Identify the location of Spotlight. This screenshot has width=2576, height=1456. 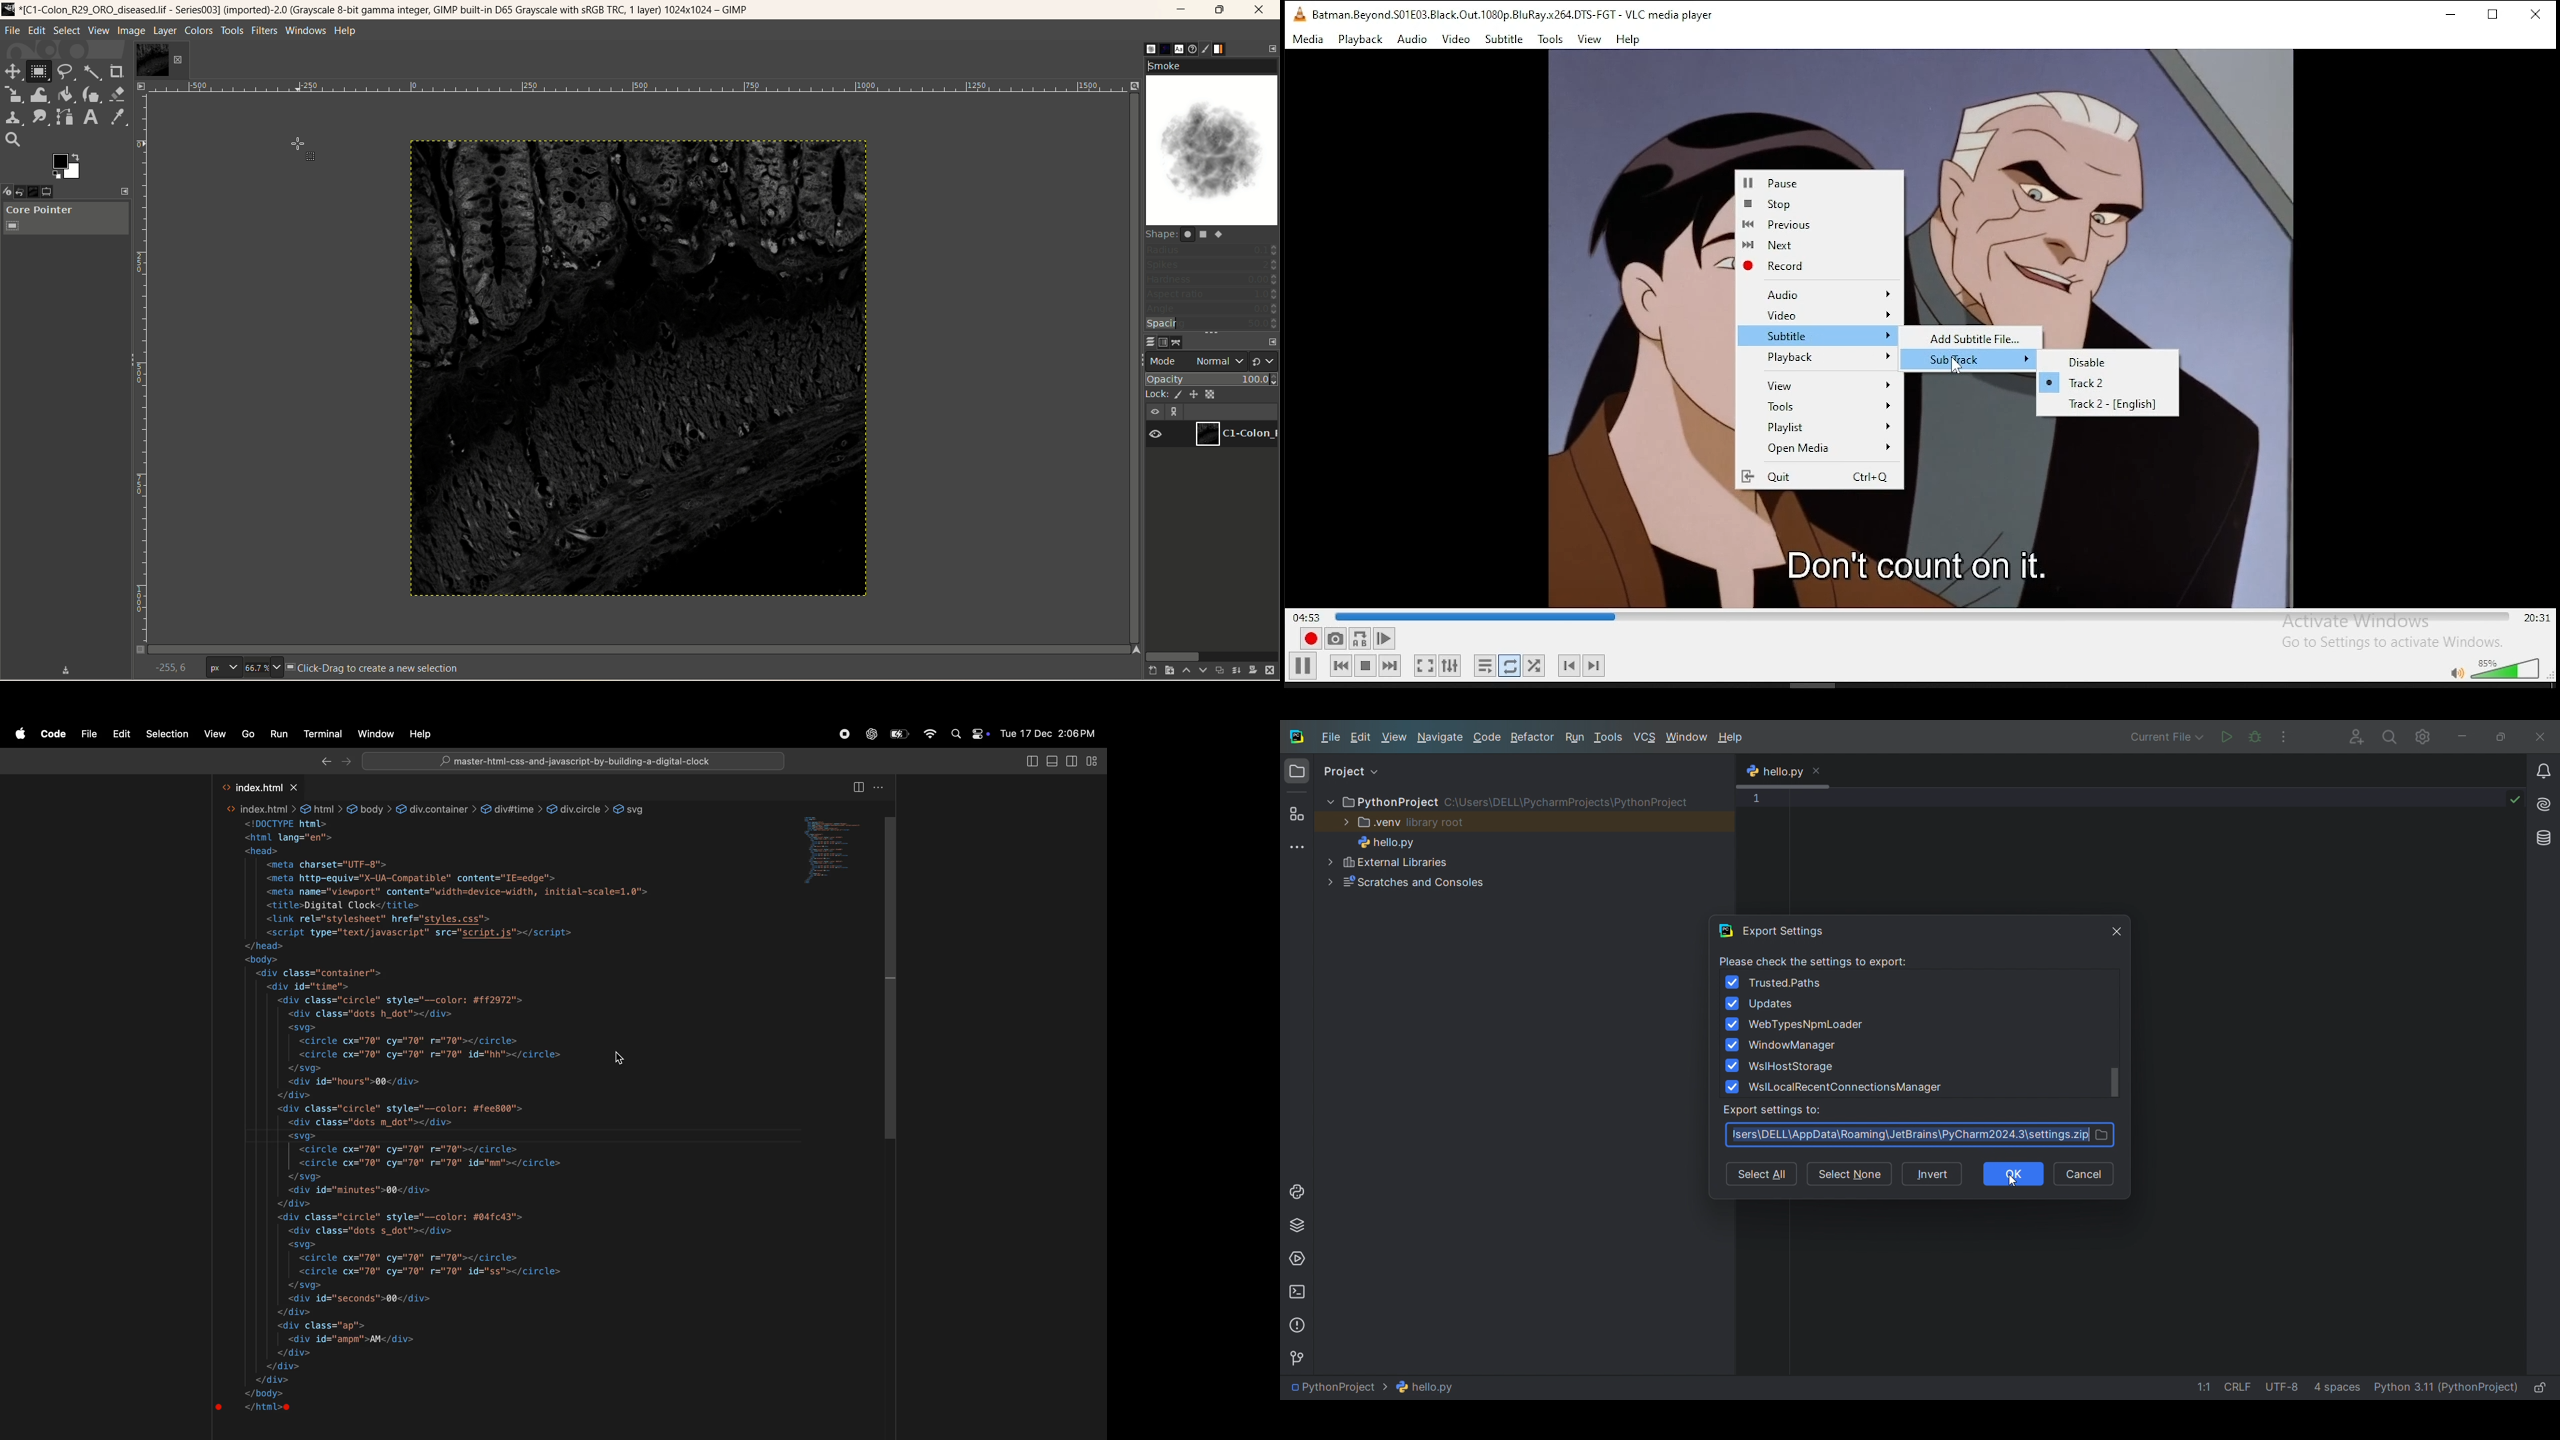
(954, 734).